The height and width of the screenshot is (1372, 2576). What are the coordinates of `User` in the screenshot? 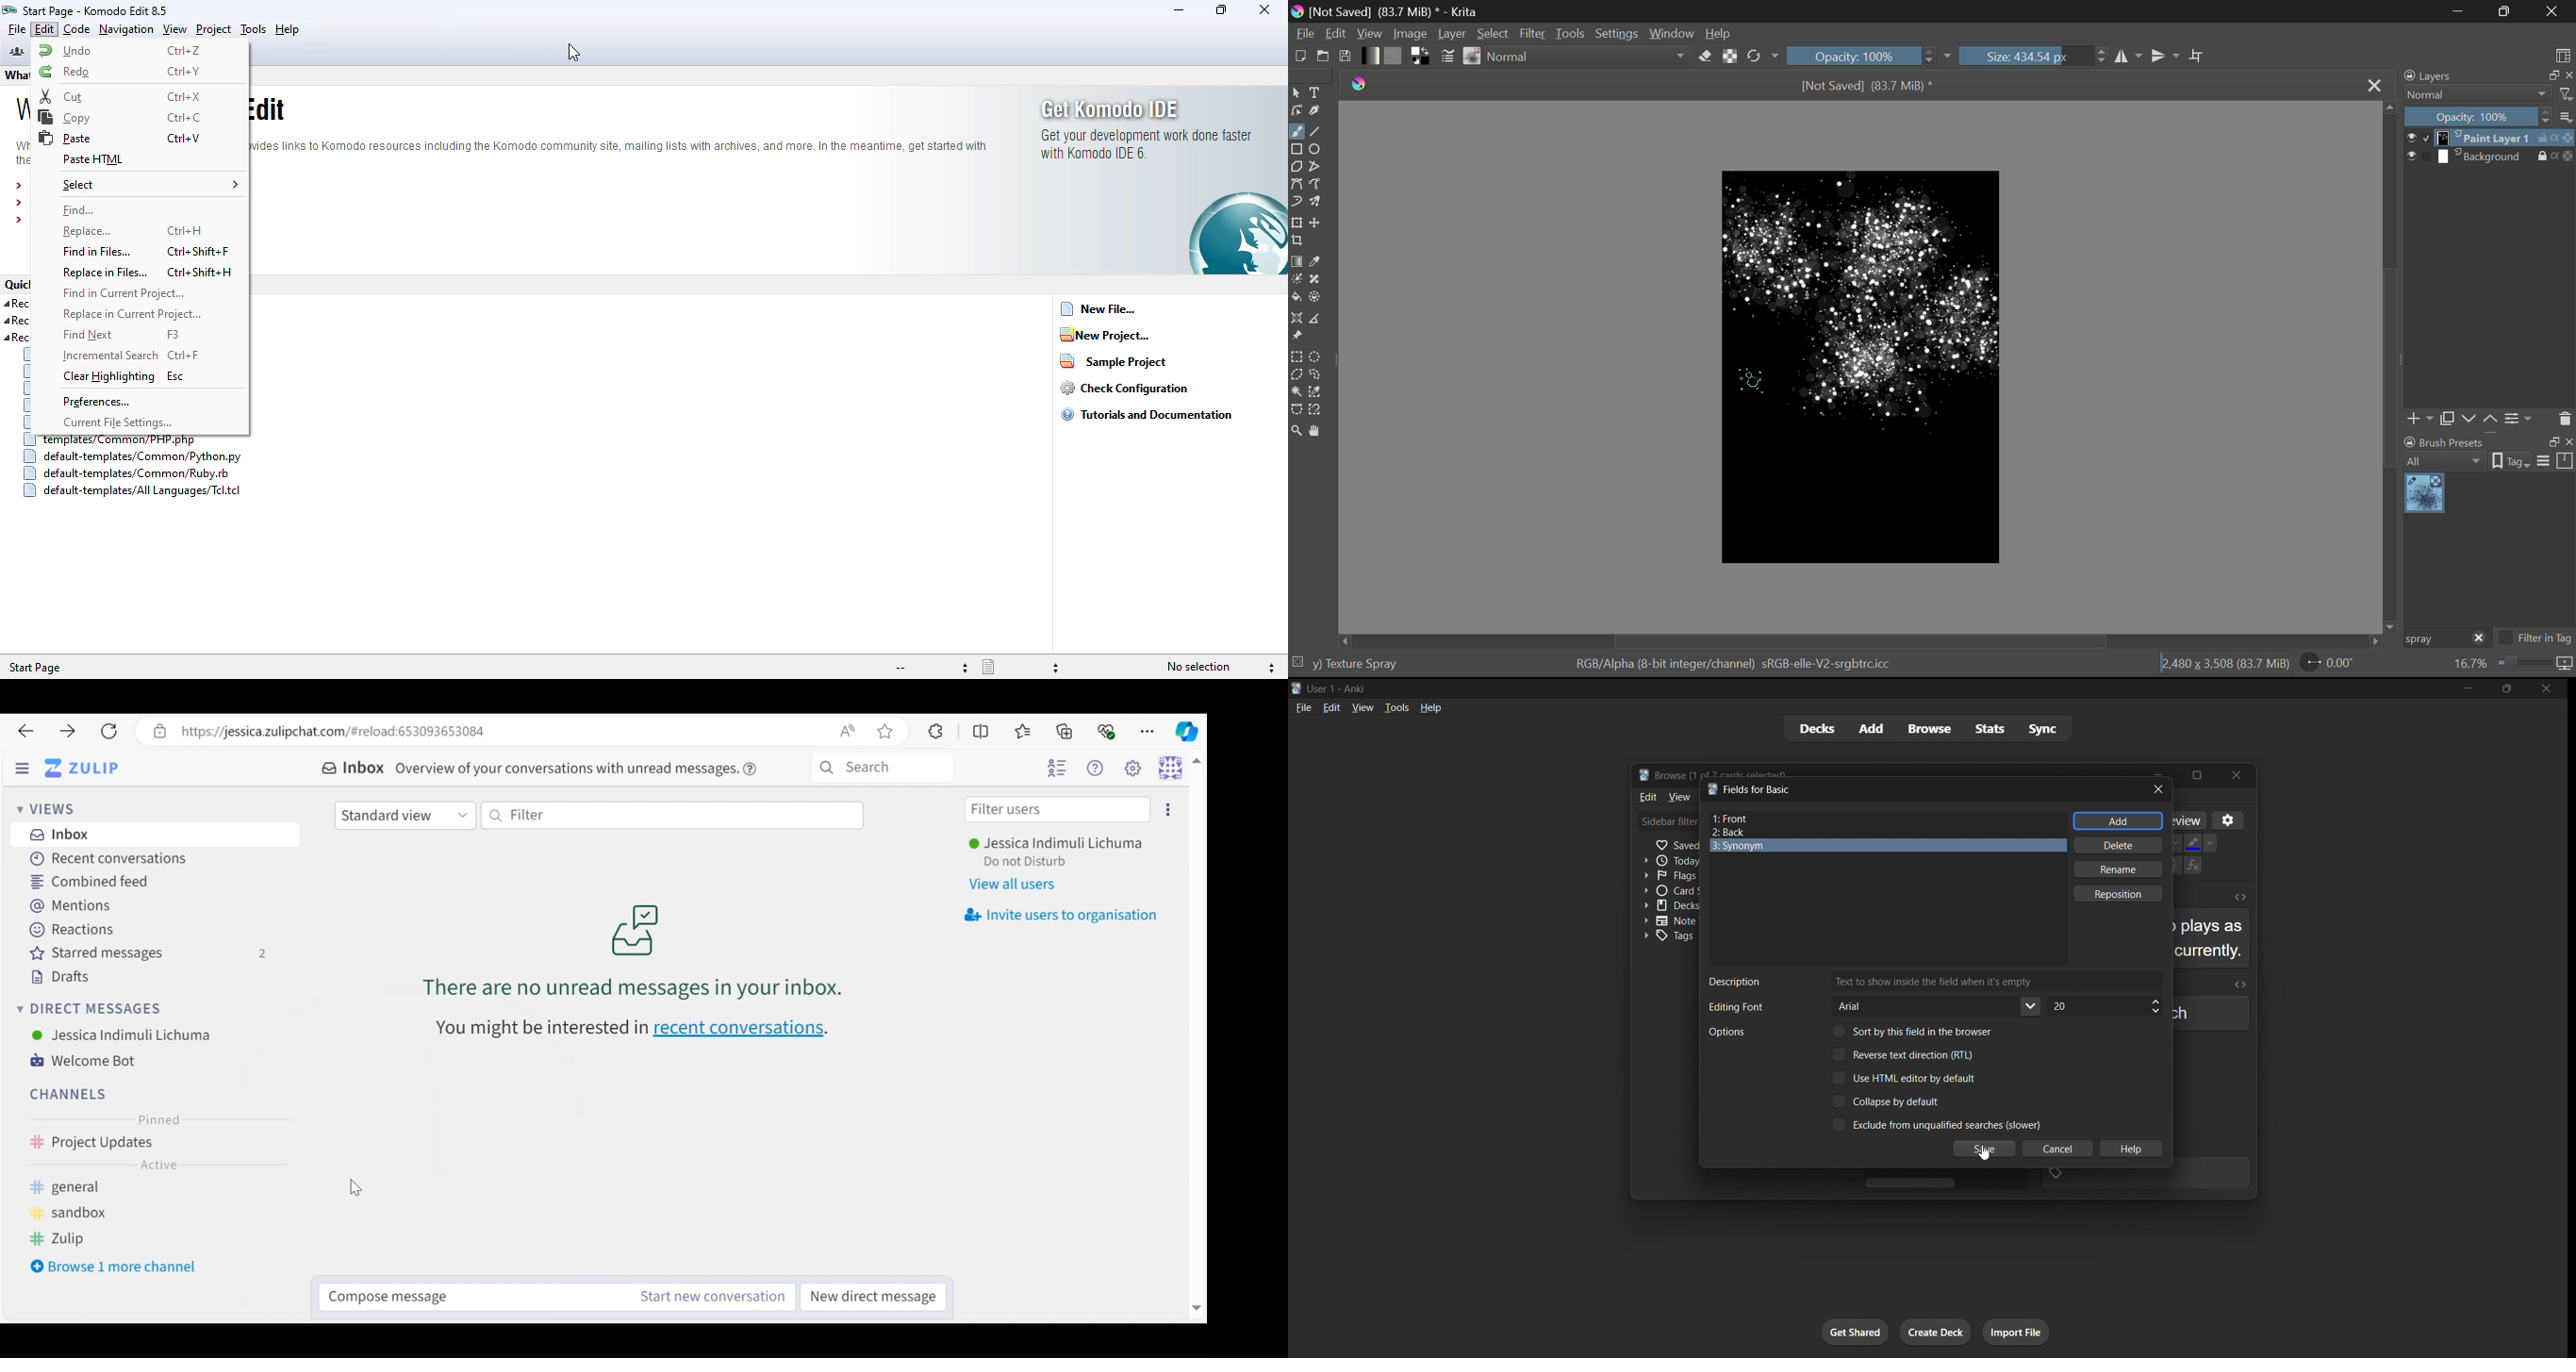 It's located at (1060, 844).